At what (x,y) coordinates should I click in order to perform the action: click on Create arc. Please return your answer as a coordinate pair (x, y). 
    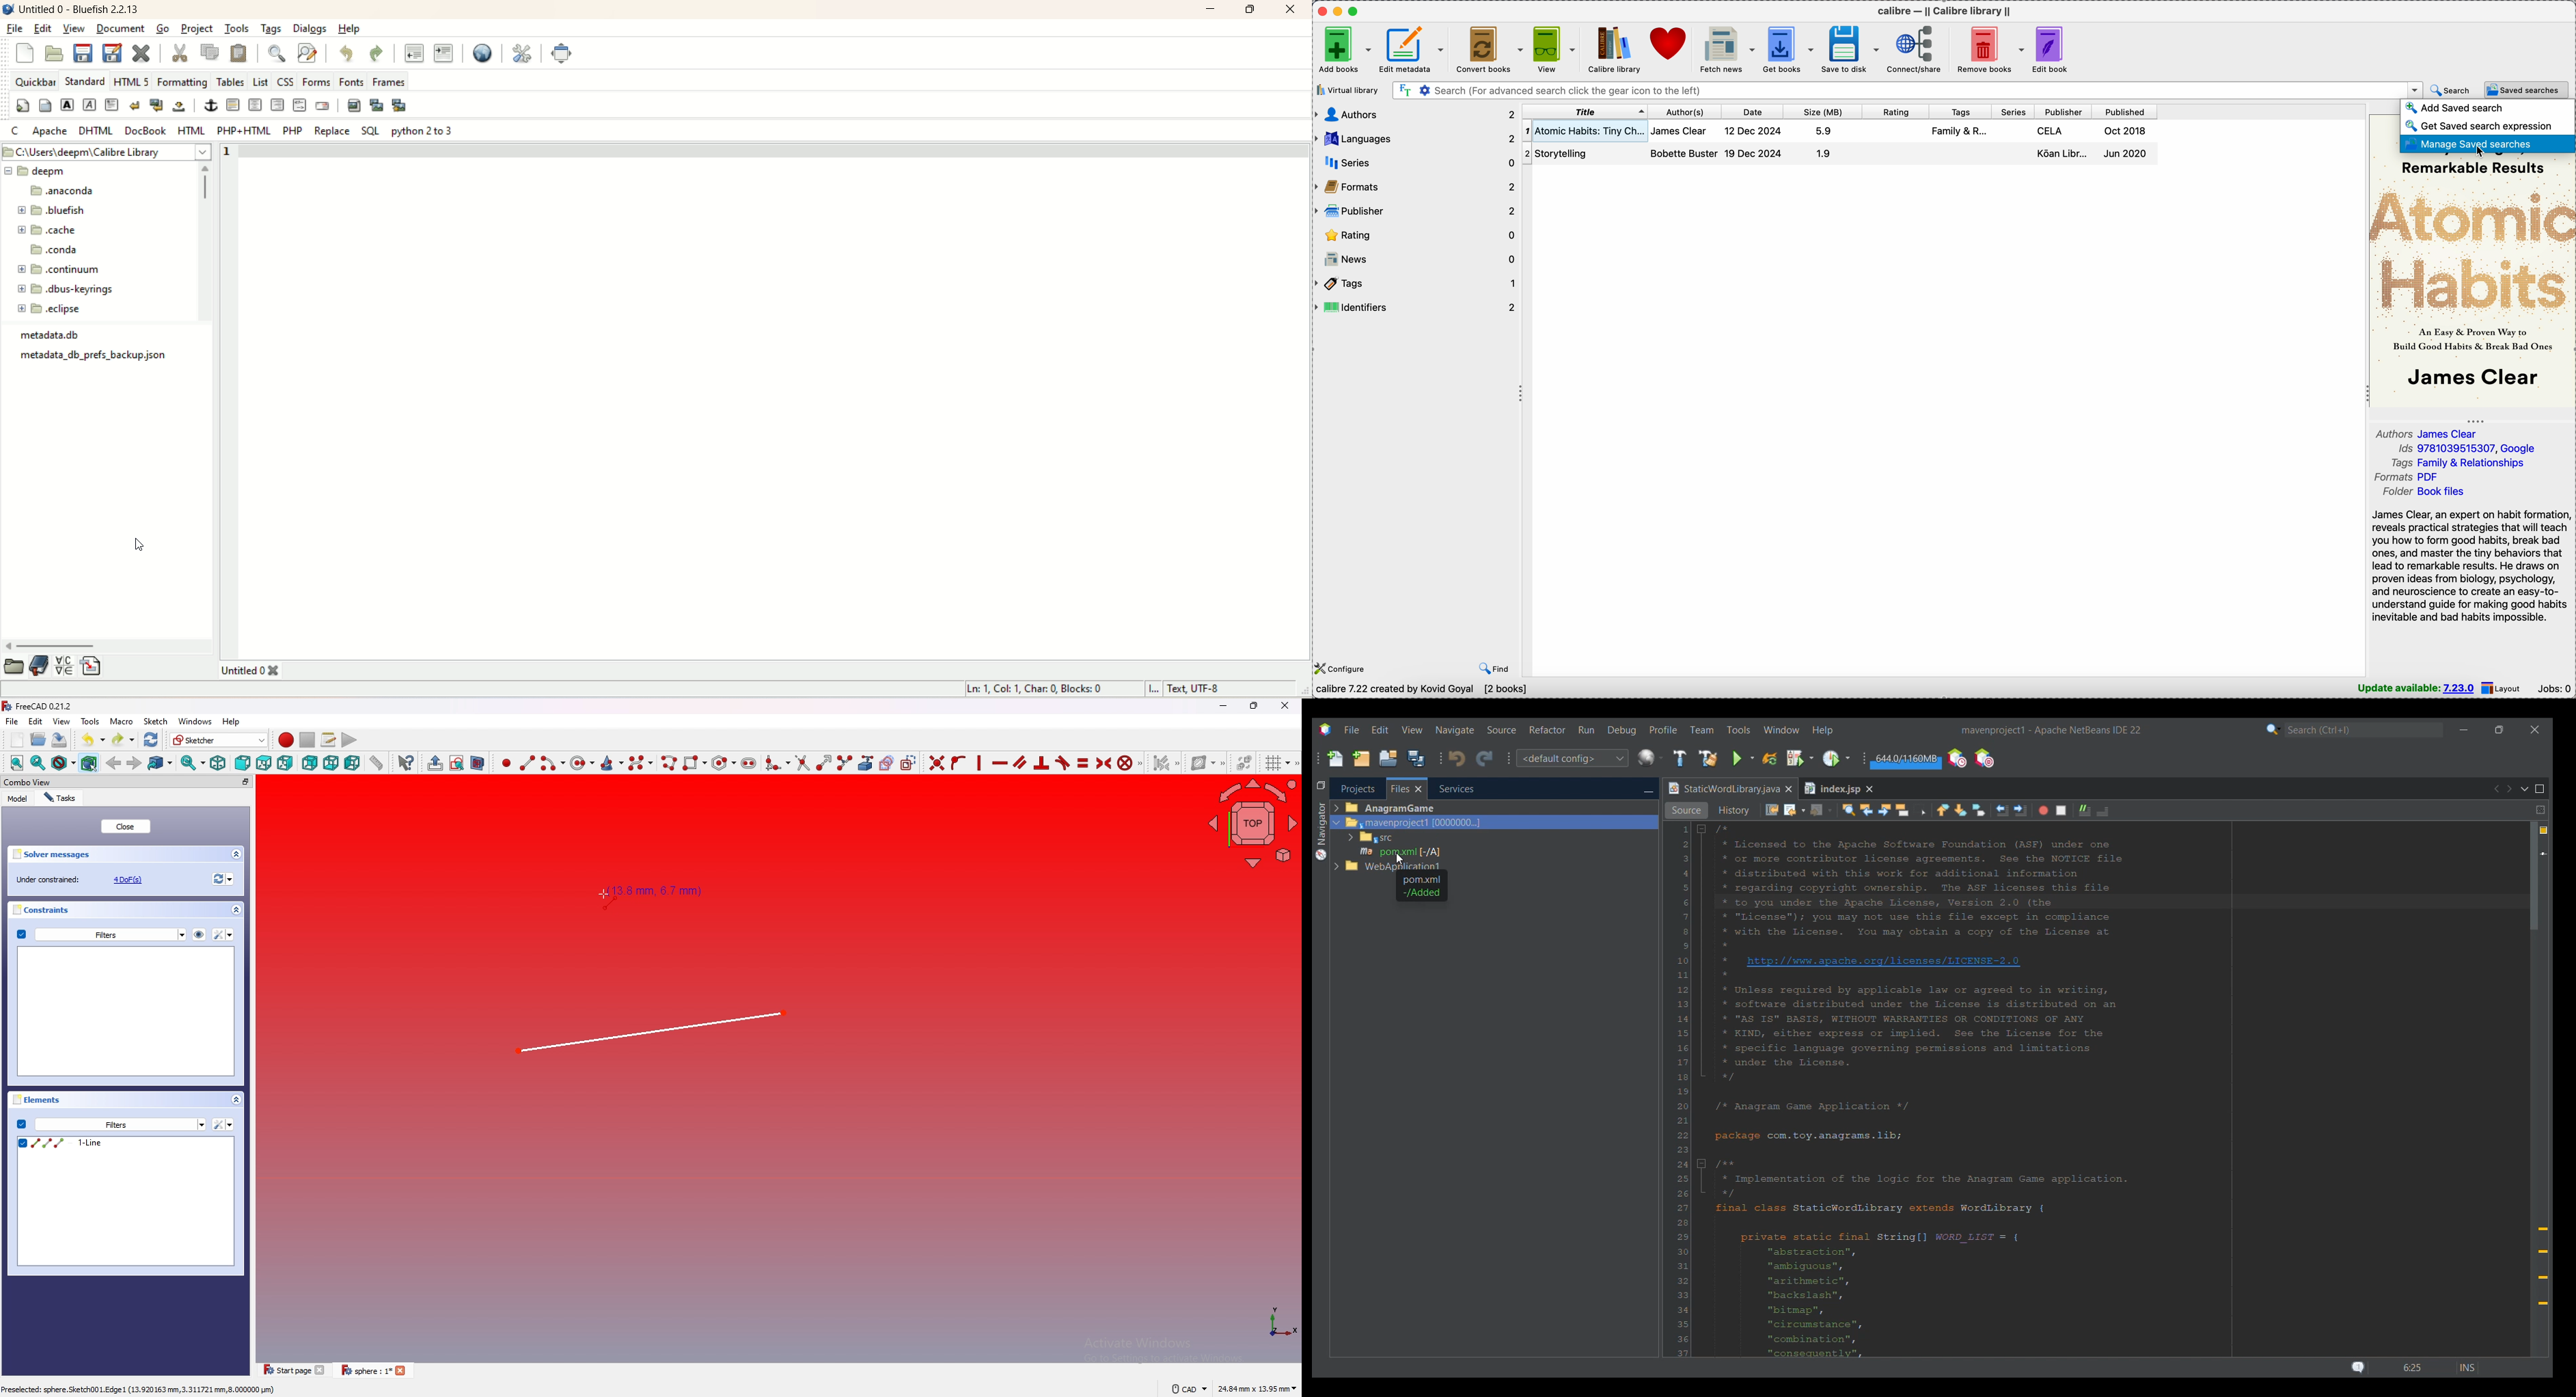
    Looking at the image, I should click on (553, 763).